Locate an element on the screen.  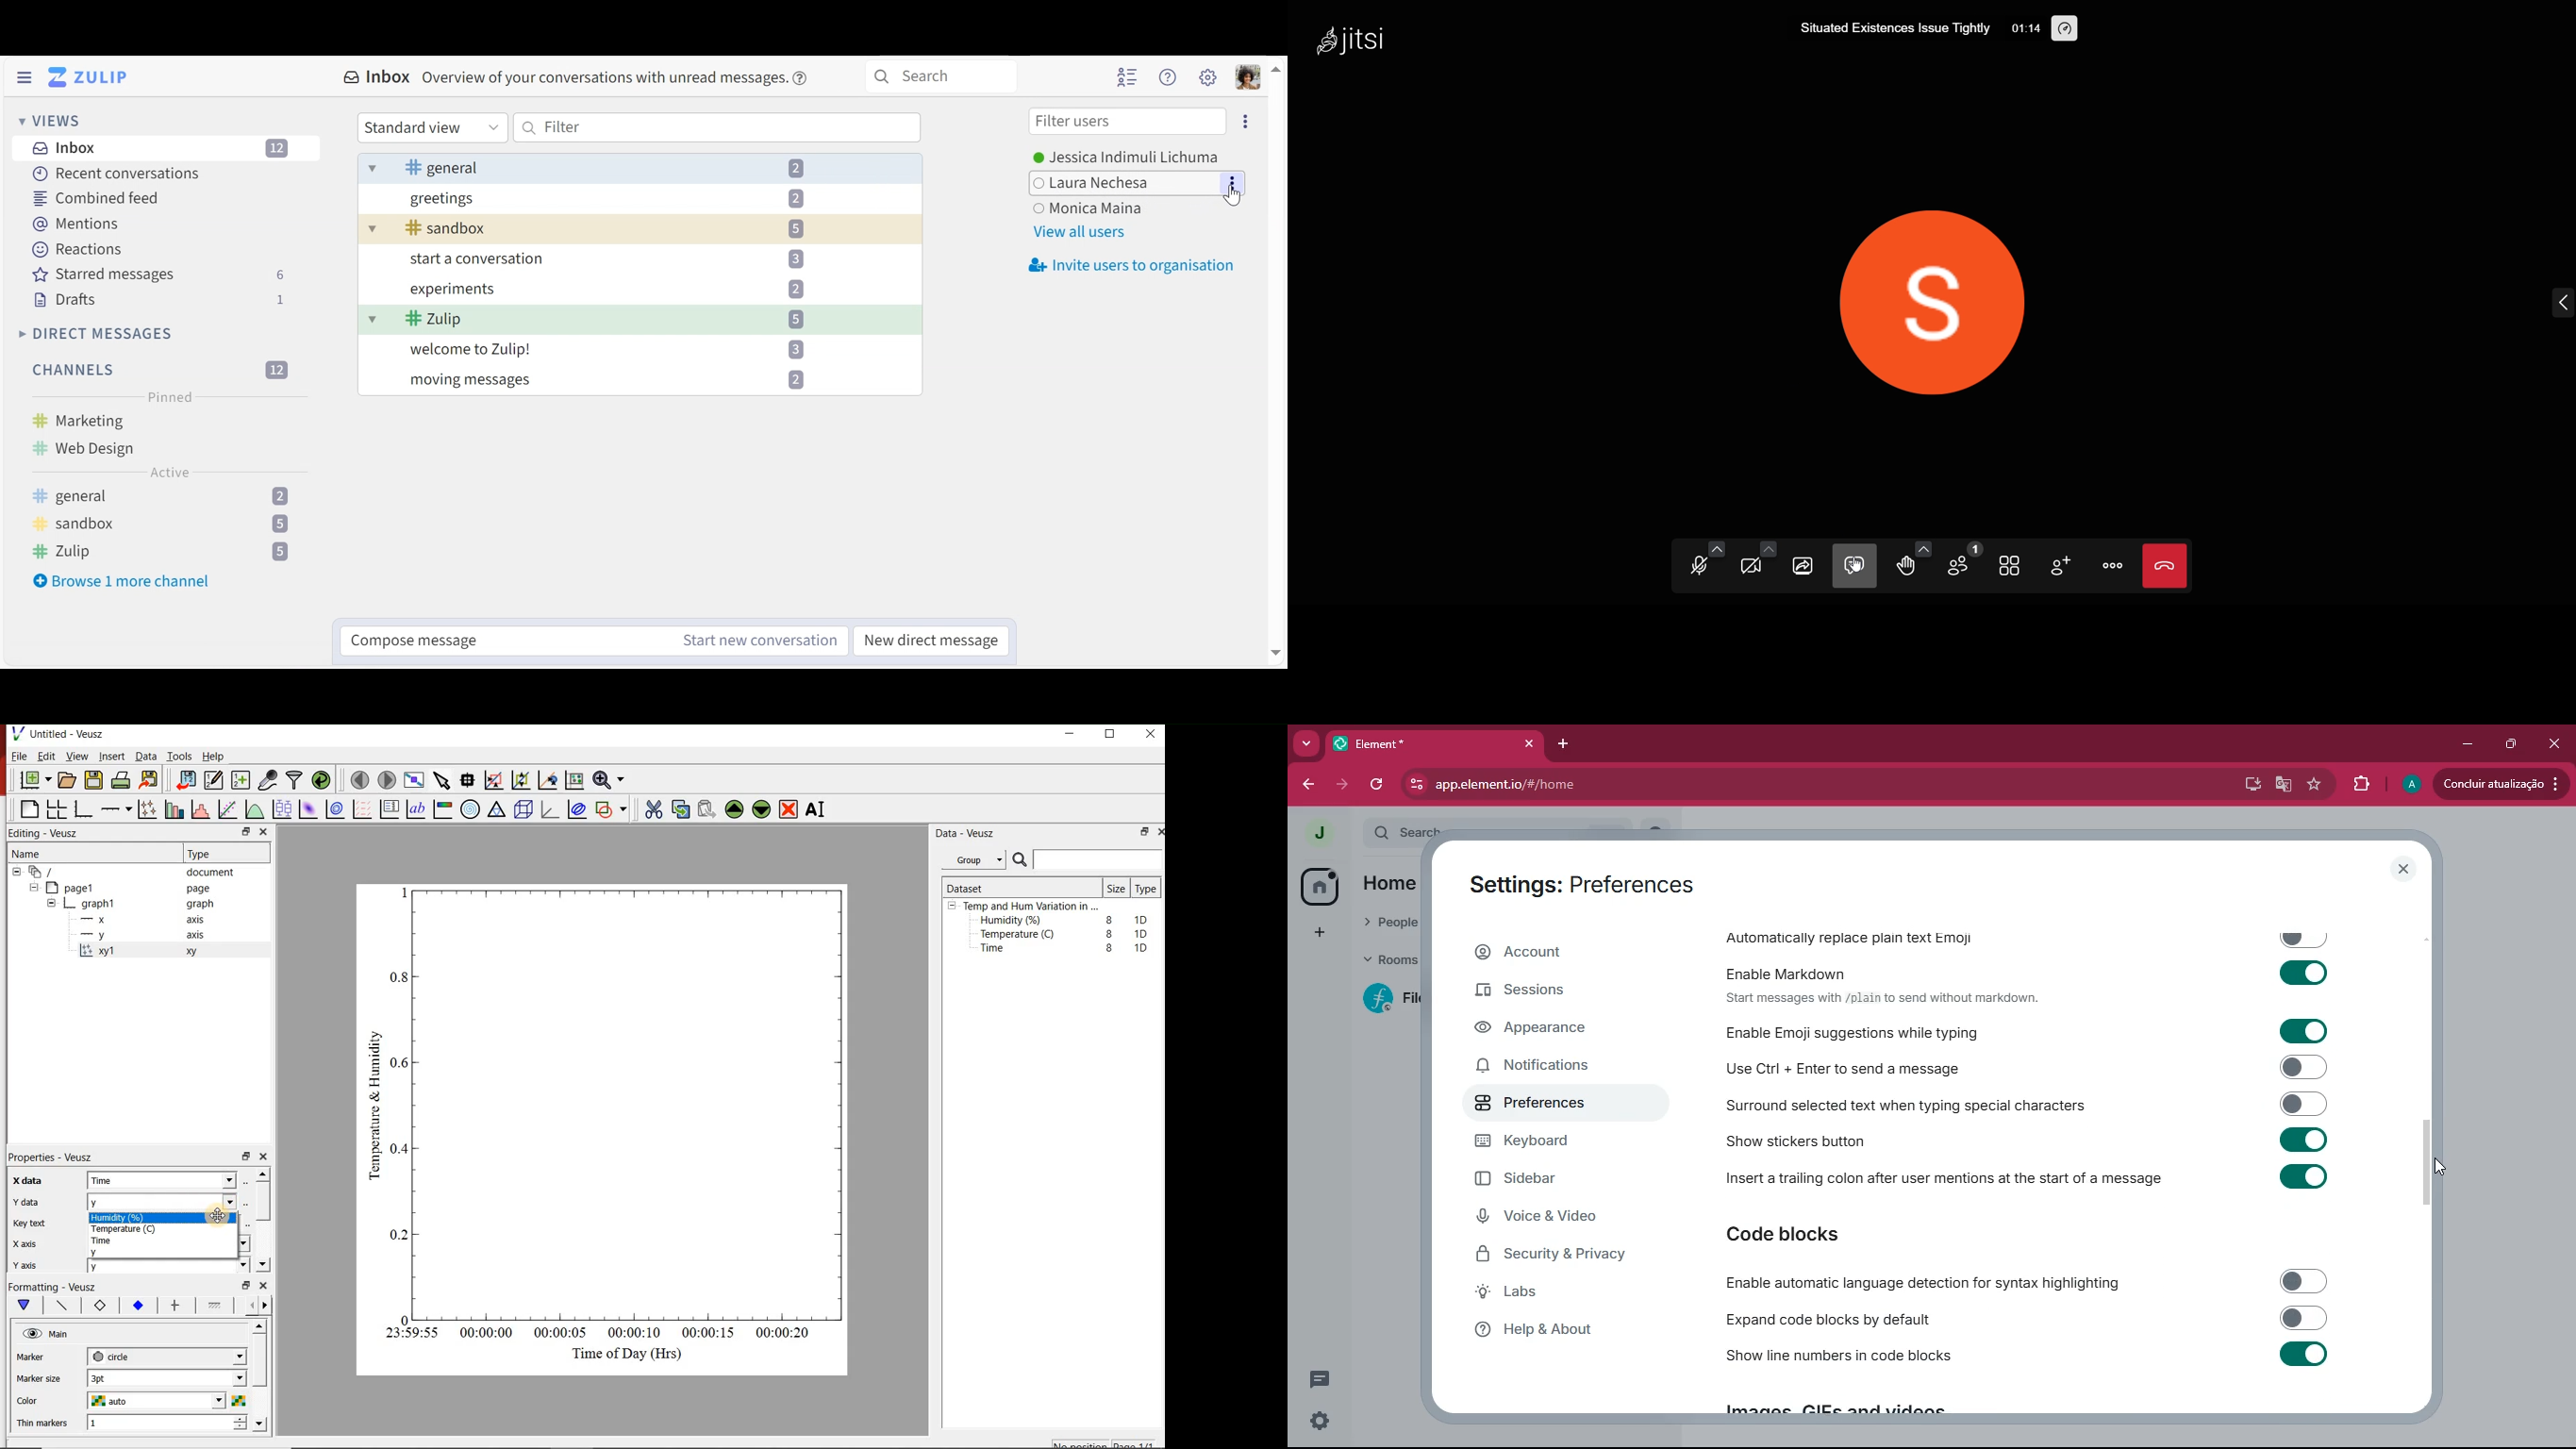
code blocks is located at coordinates (1830, 1234).